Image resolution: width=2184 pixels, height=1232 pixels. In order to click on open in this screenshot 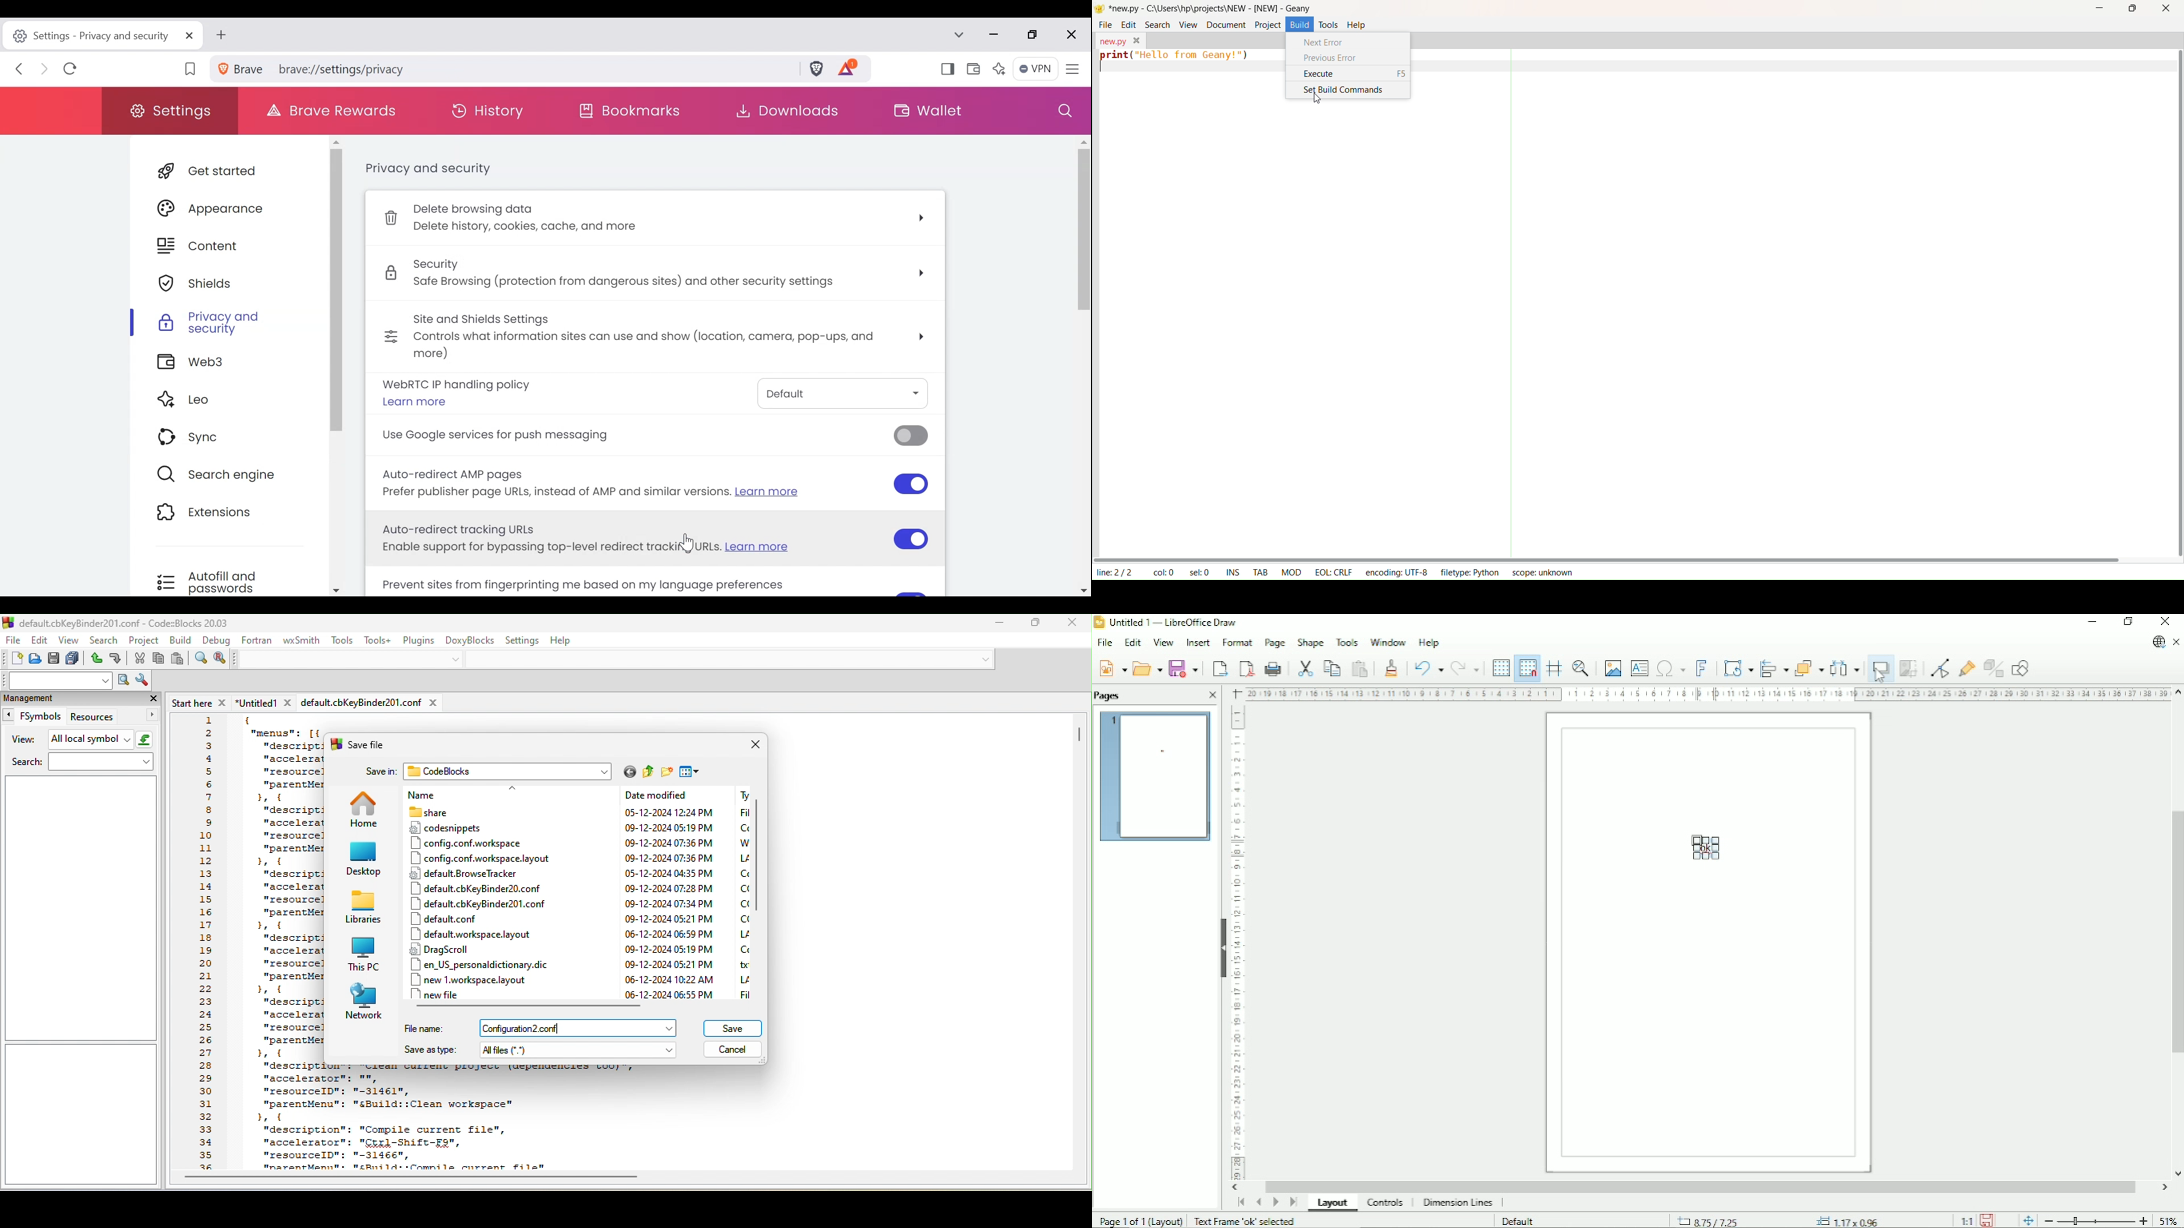, I will do `click(35, 659)`.